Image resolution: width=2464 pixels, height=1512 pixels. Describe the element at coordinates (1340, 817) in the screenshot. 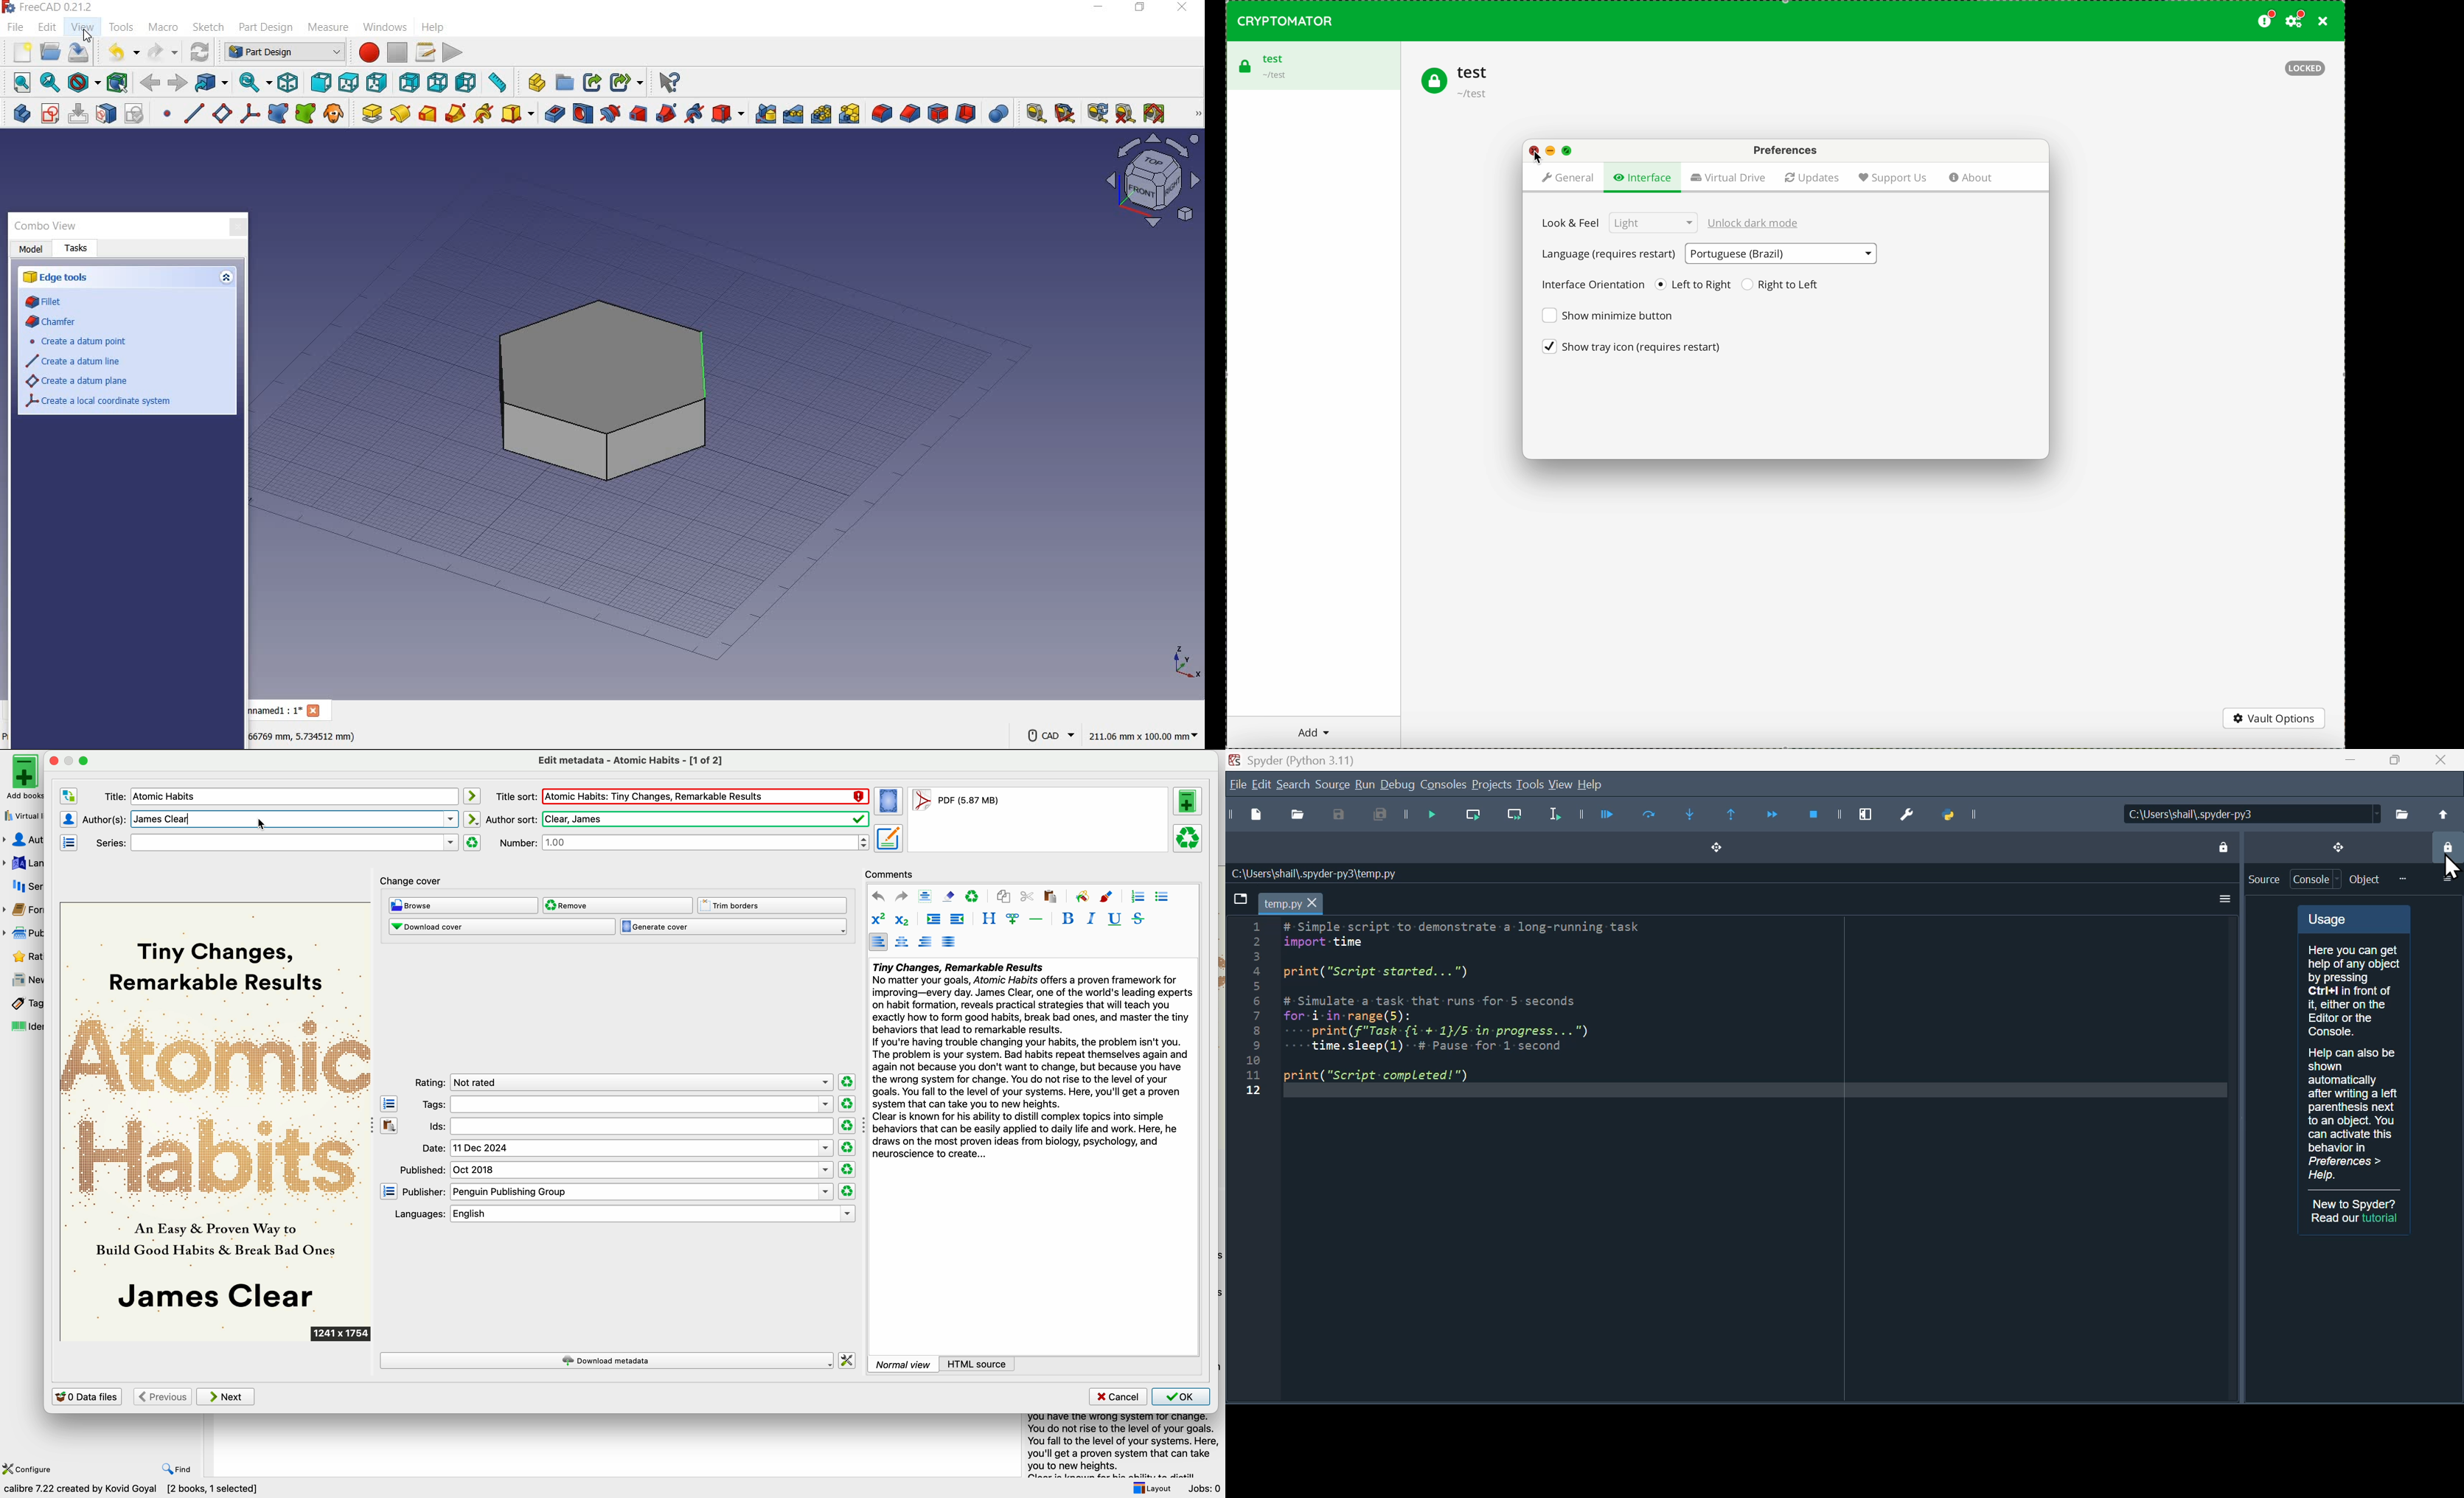

I see `Save as` at that location.